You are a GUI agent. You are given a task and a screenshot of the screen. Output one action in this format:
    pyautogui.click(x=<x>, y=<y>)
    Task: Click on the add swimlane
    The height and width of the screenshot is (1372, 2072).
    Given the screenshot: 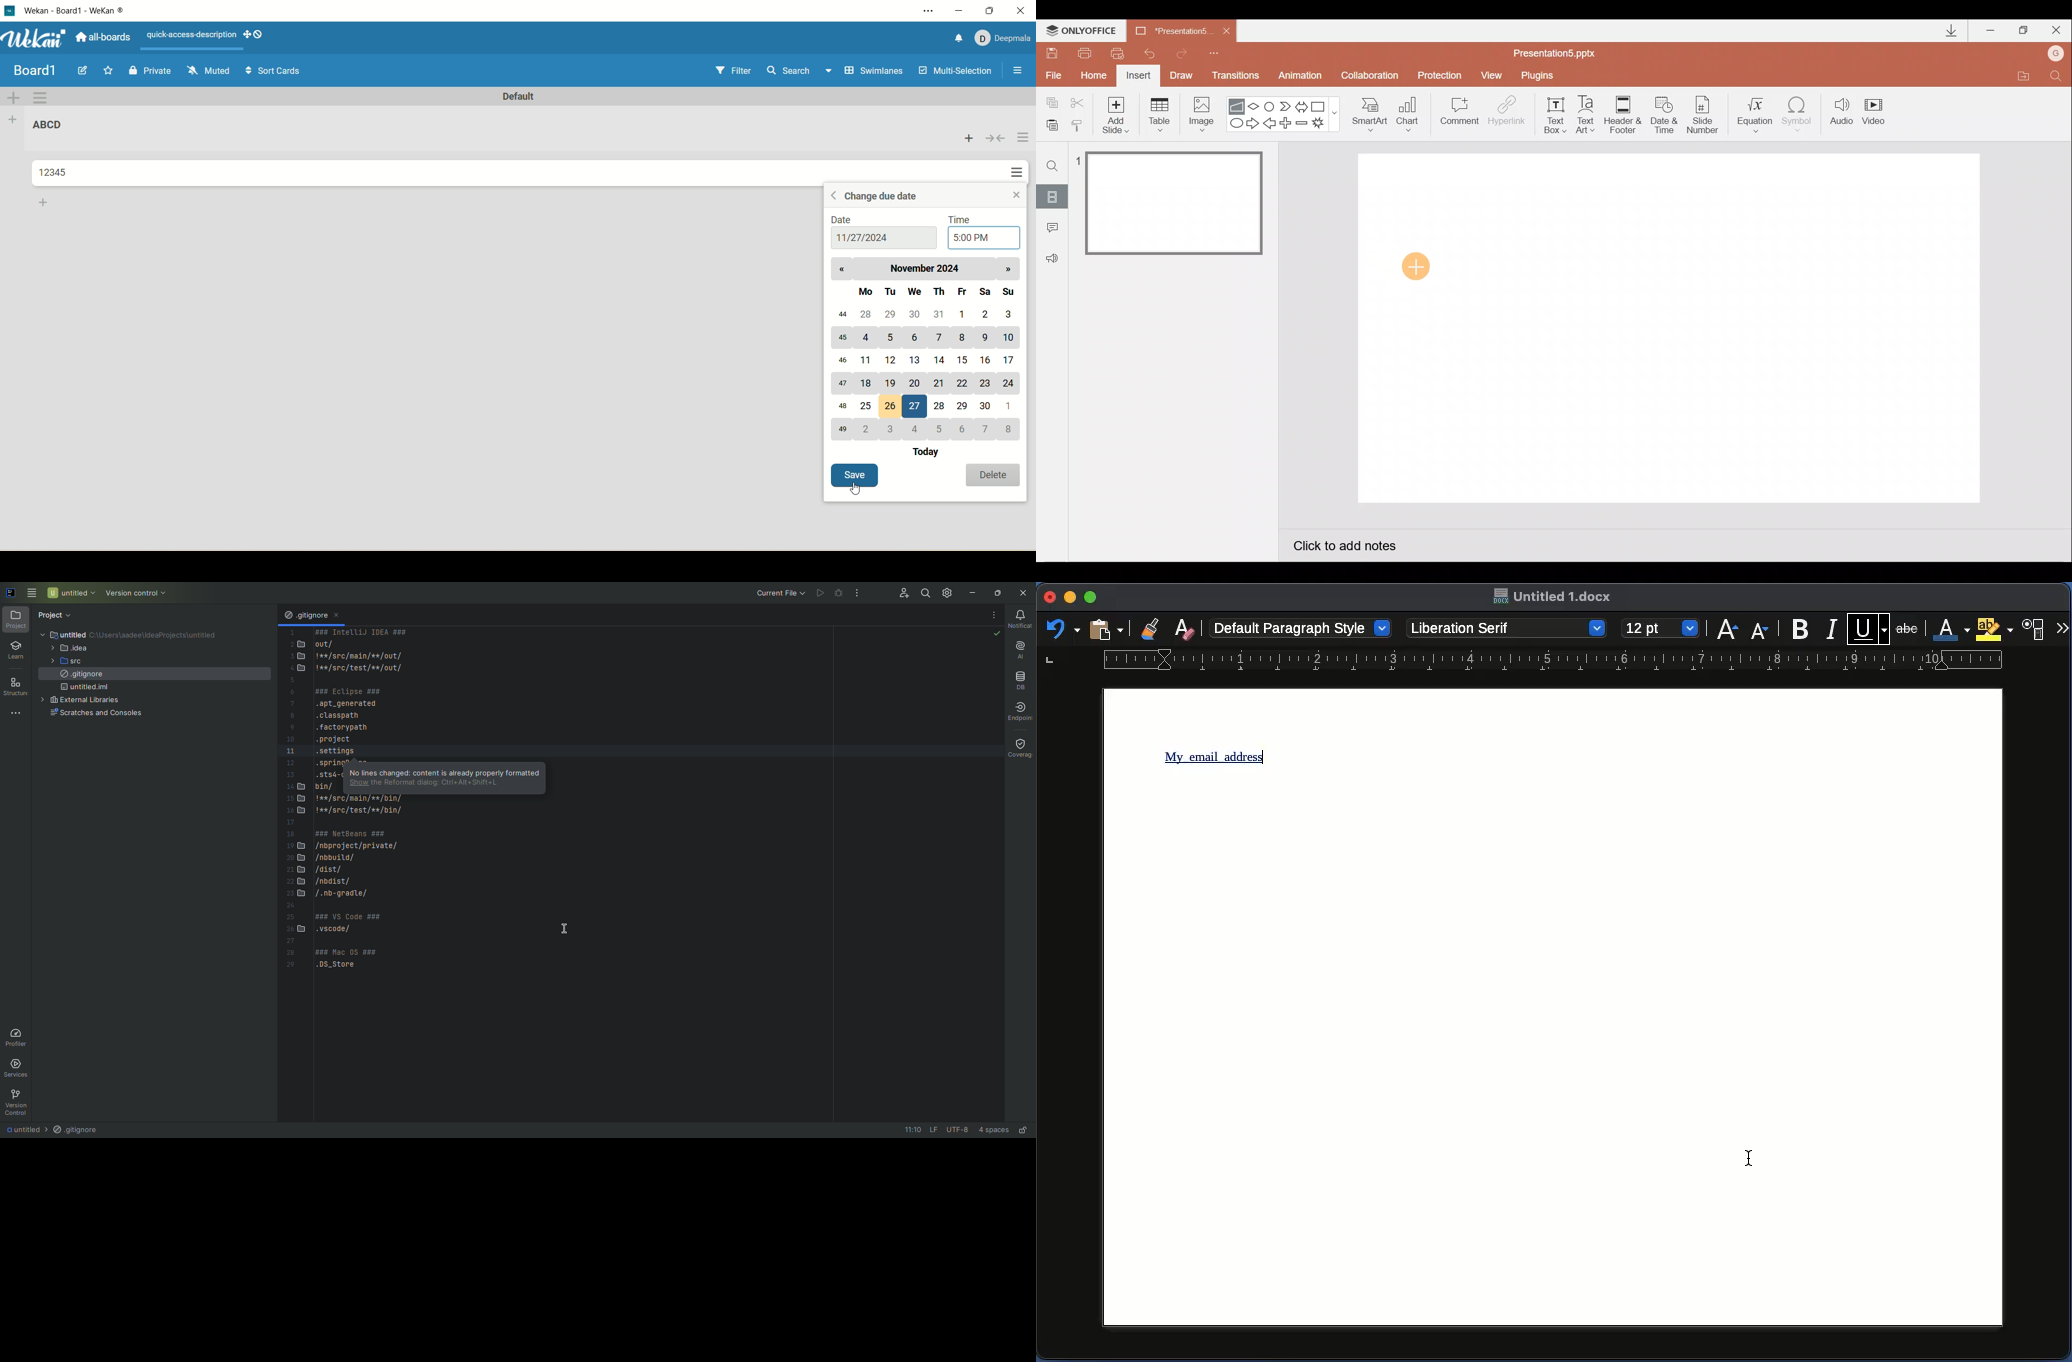 What is the action you would take?
    pyautogui.click(x=15, y=97)
    